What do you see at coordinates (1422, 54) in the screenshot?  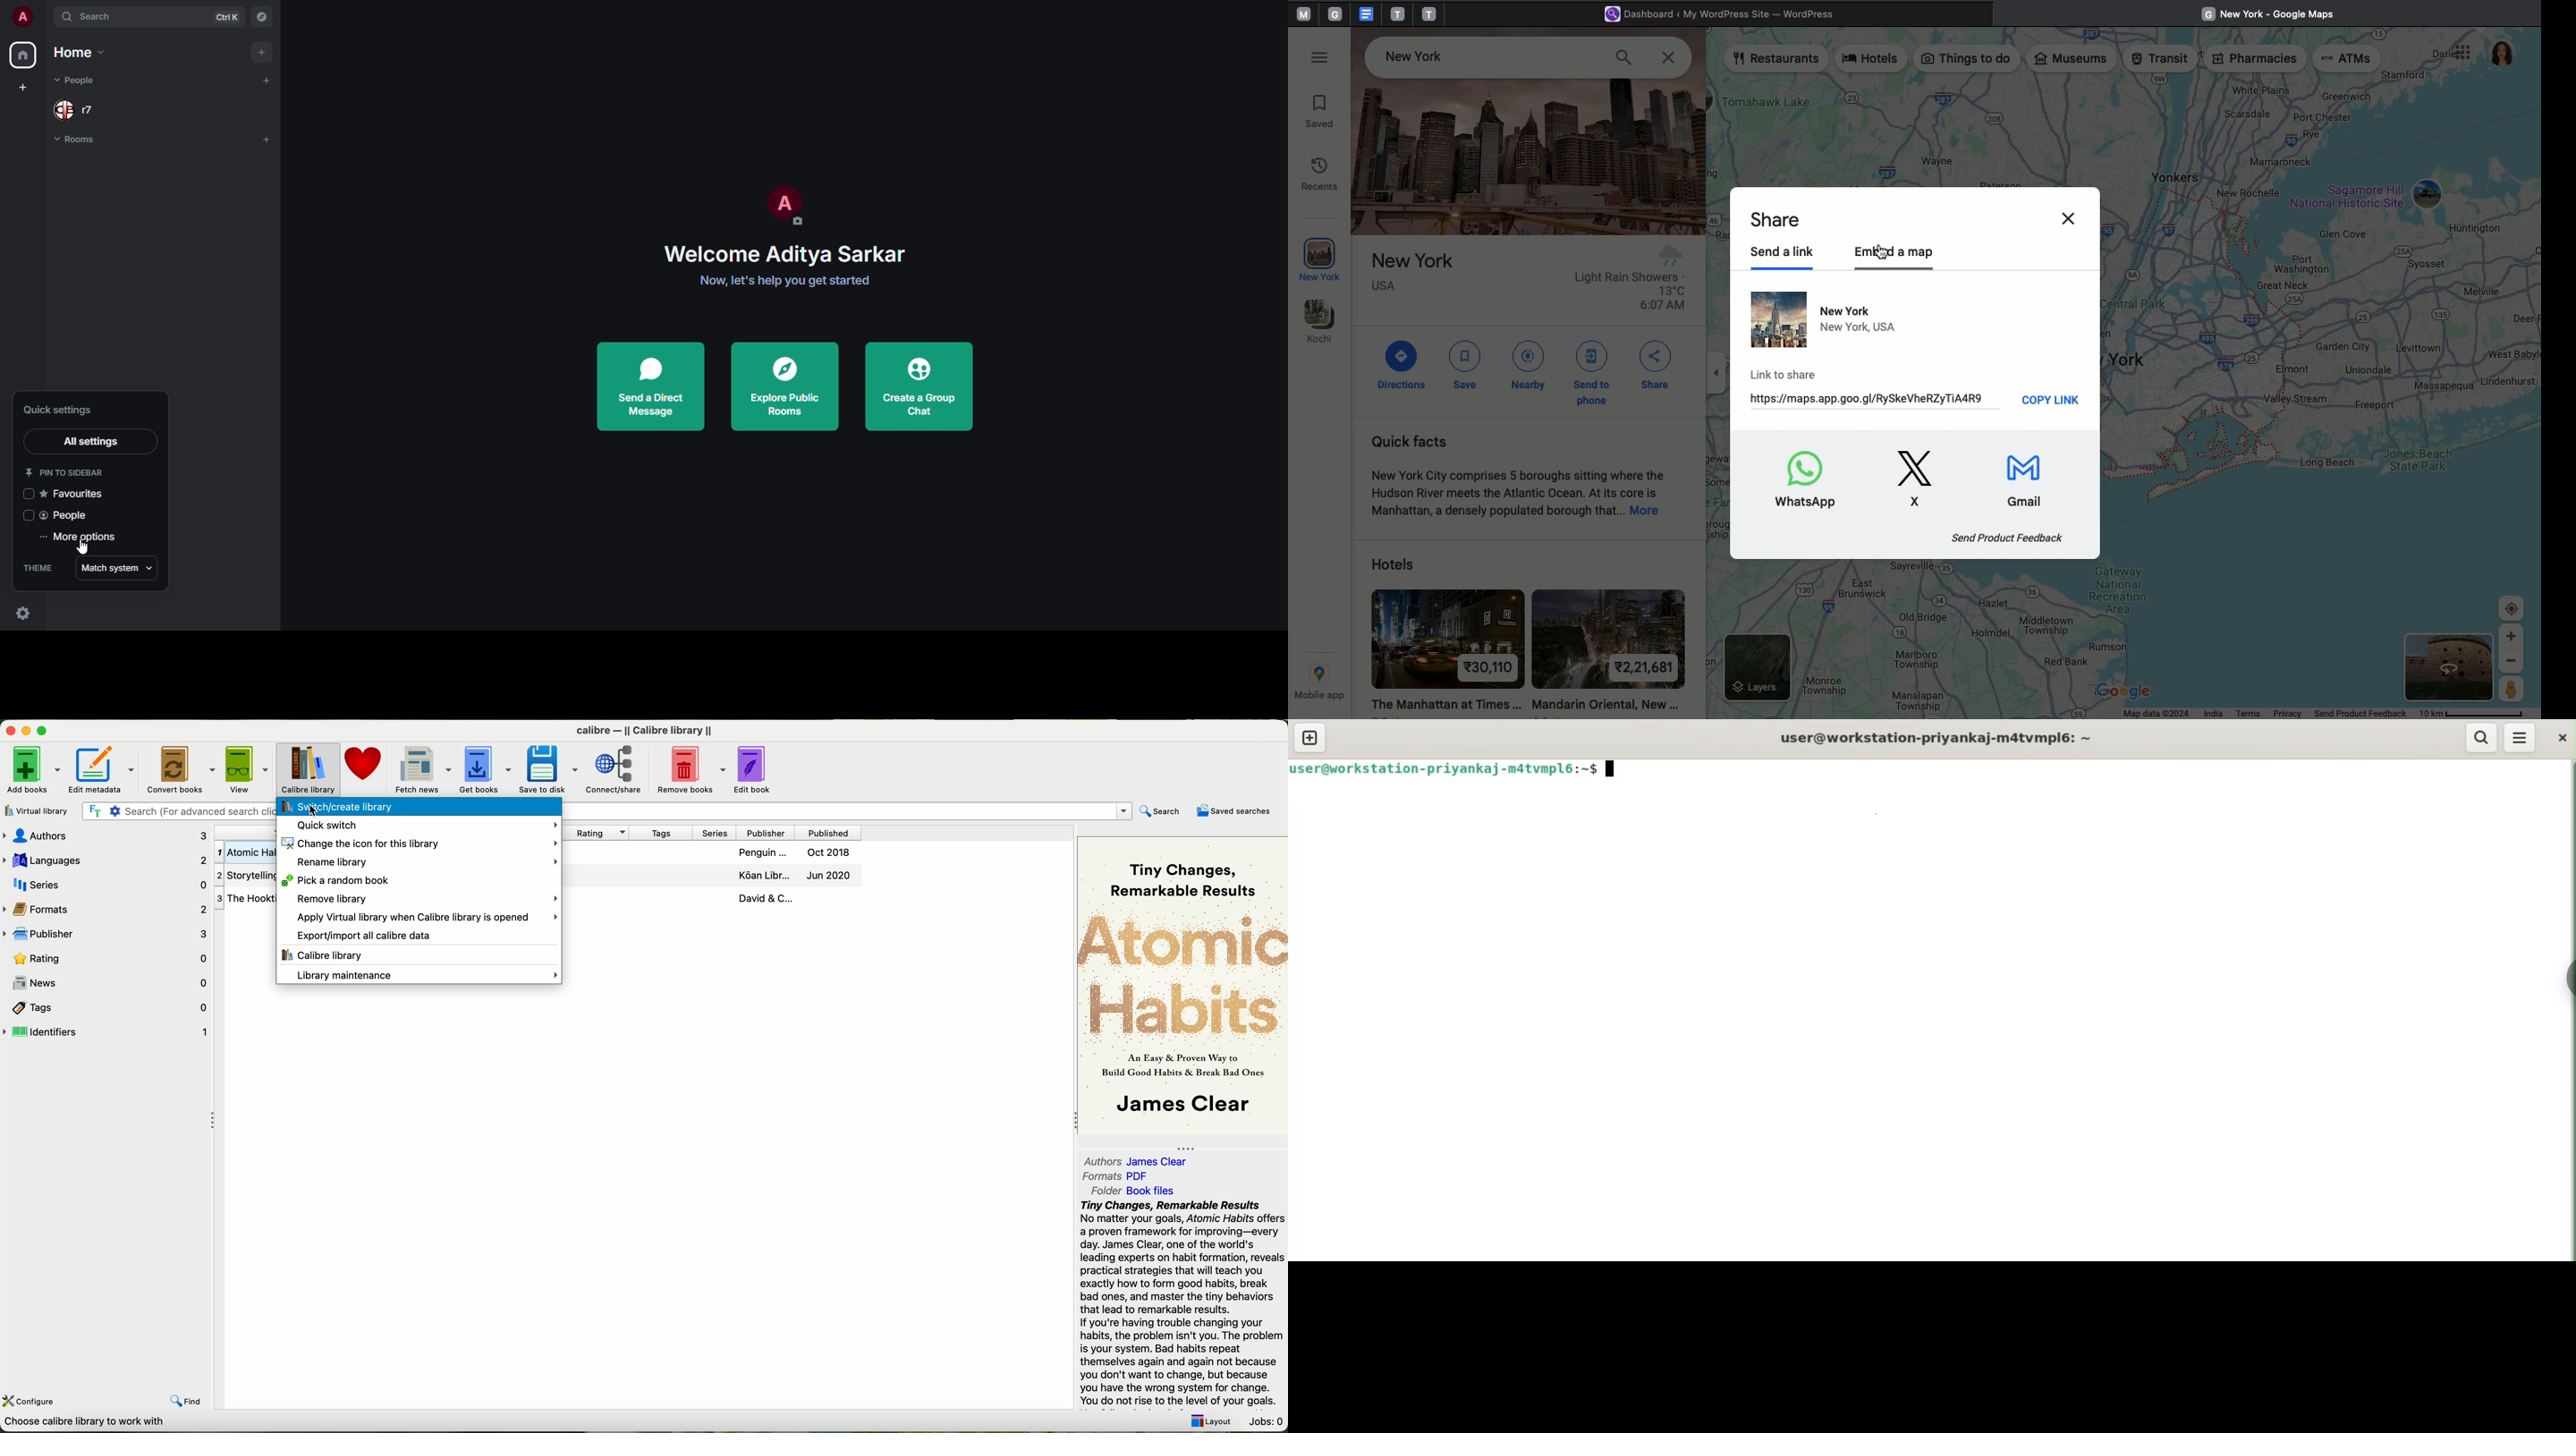 I see `Place -New York` at bounding box center [1422, 54].